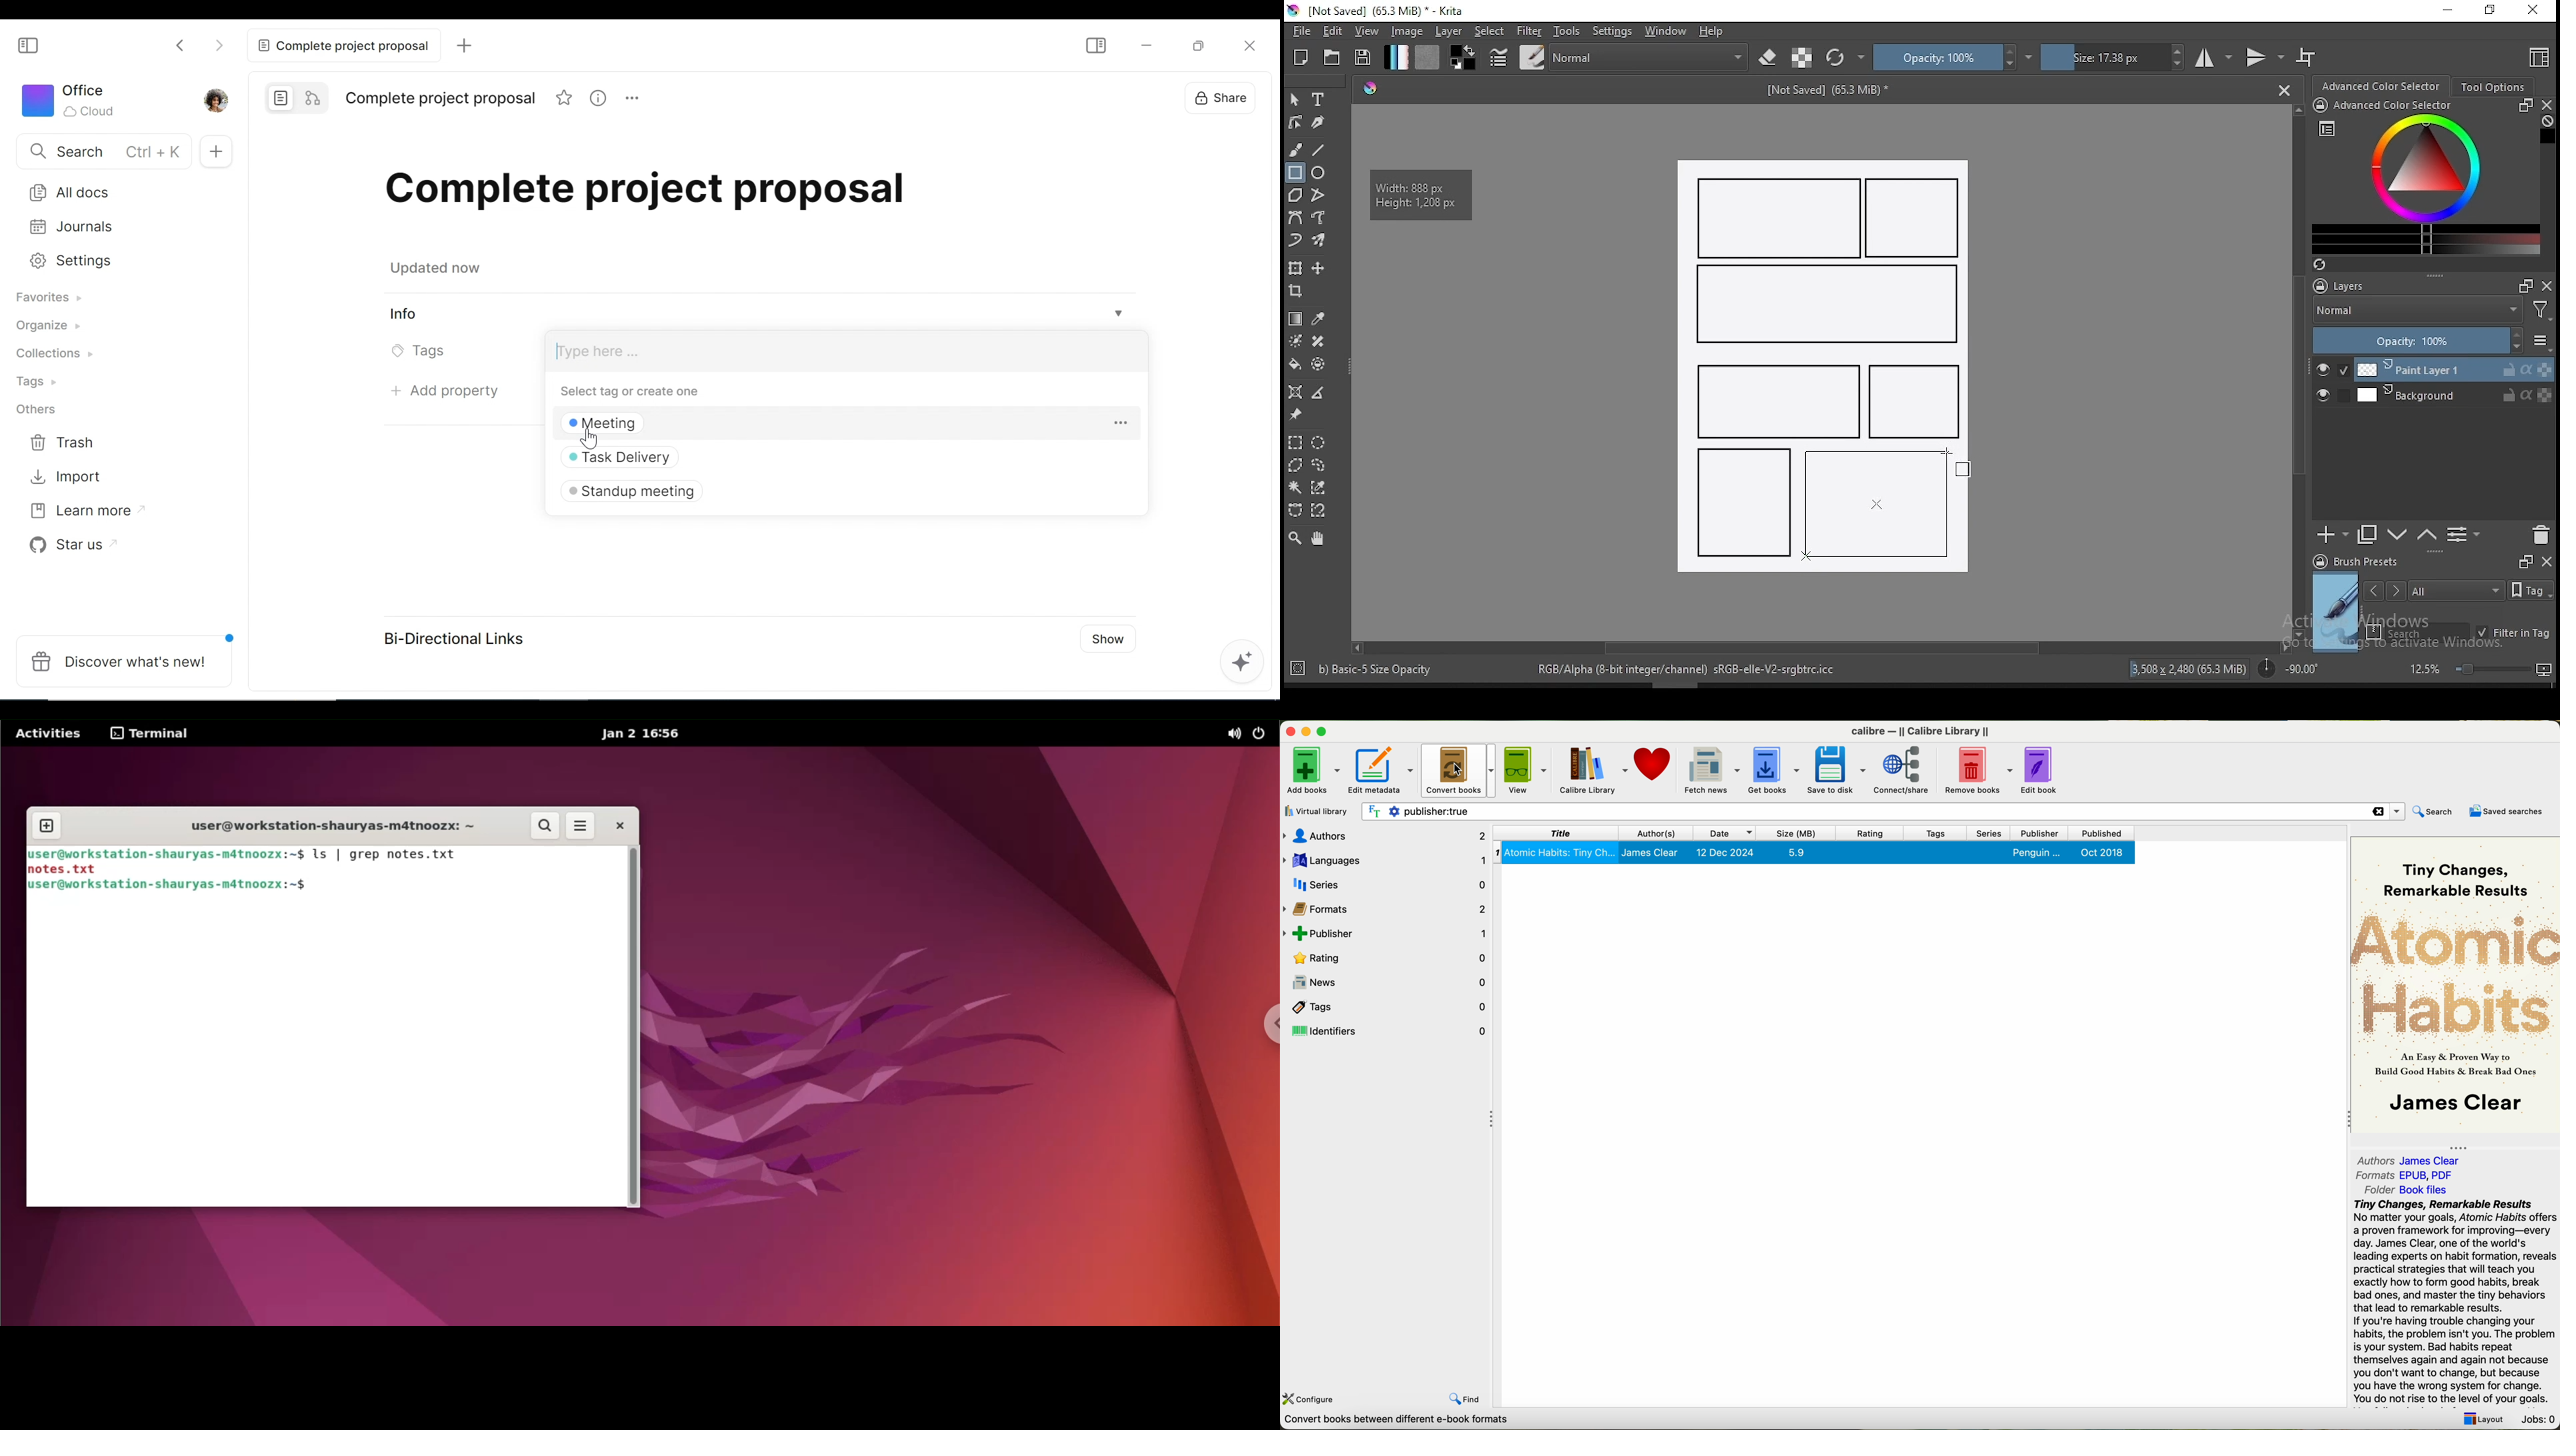  What do you see at coordinates (1298, 293) in the screenshot?
I see `crop tool` at bounding box center [1298, 293].